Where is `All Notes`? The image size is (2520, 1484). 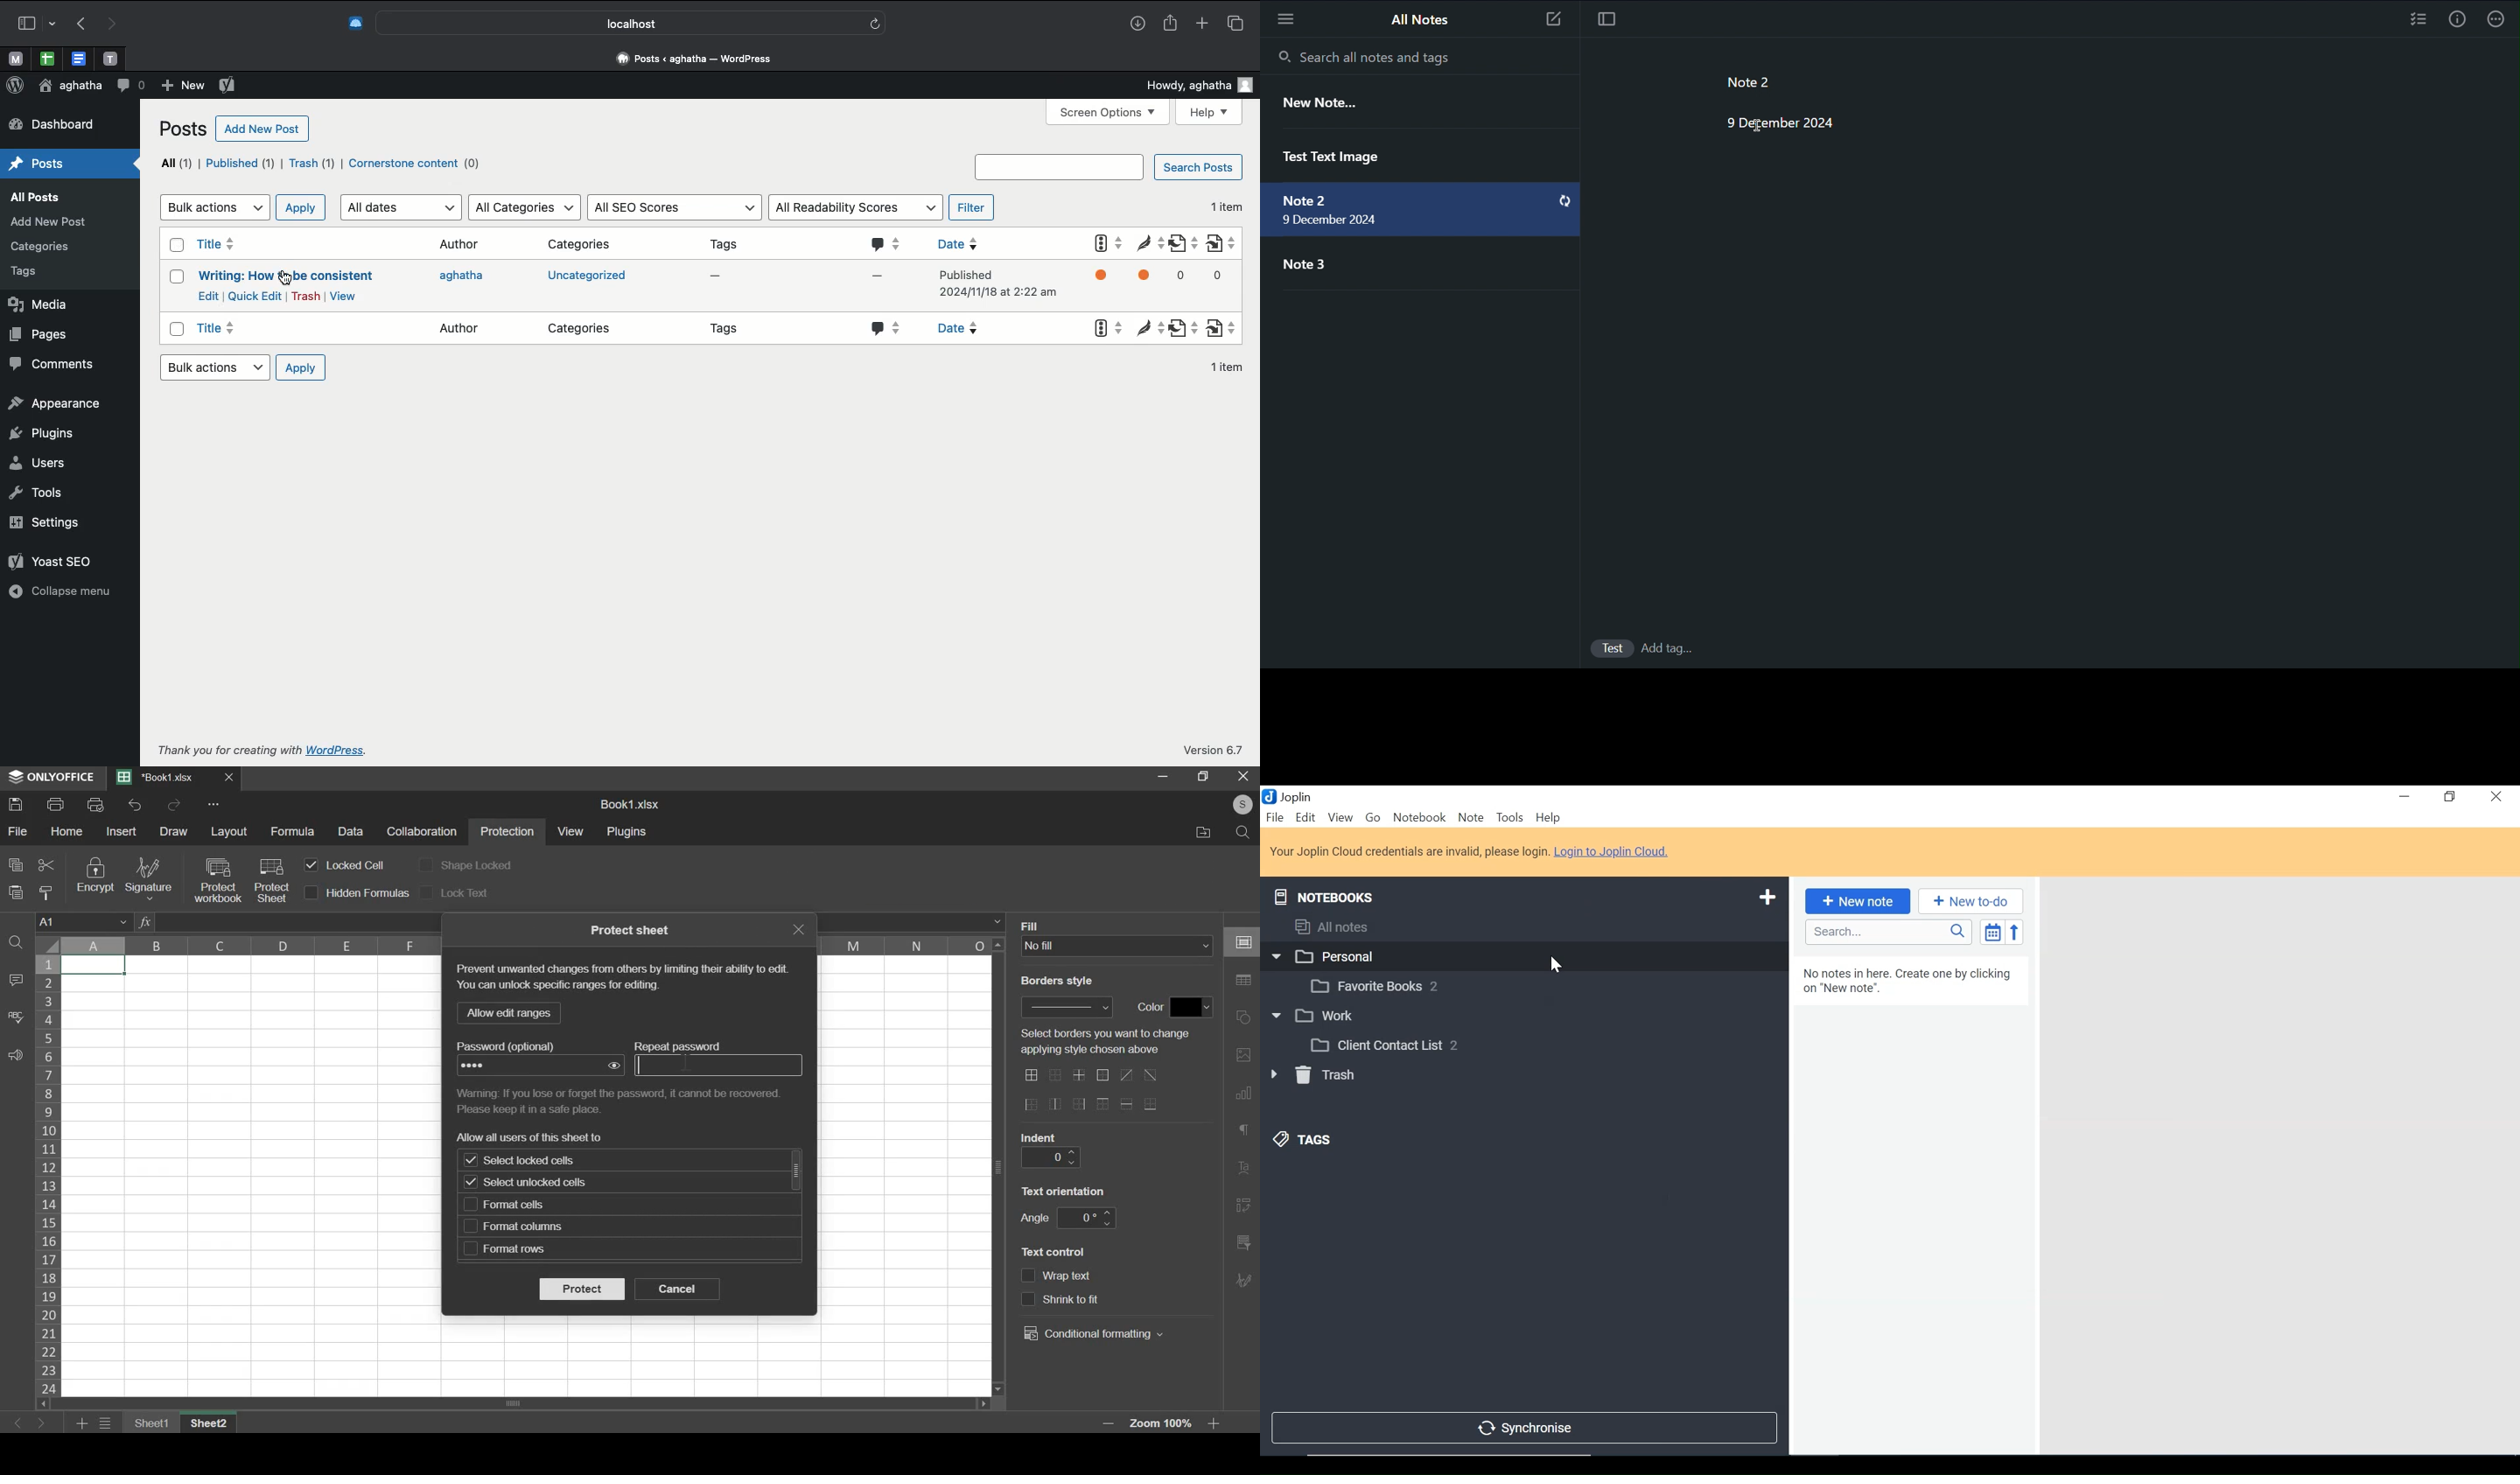
All Notes is located at coordinates (1418, 18).